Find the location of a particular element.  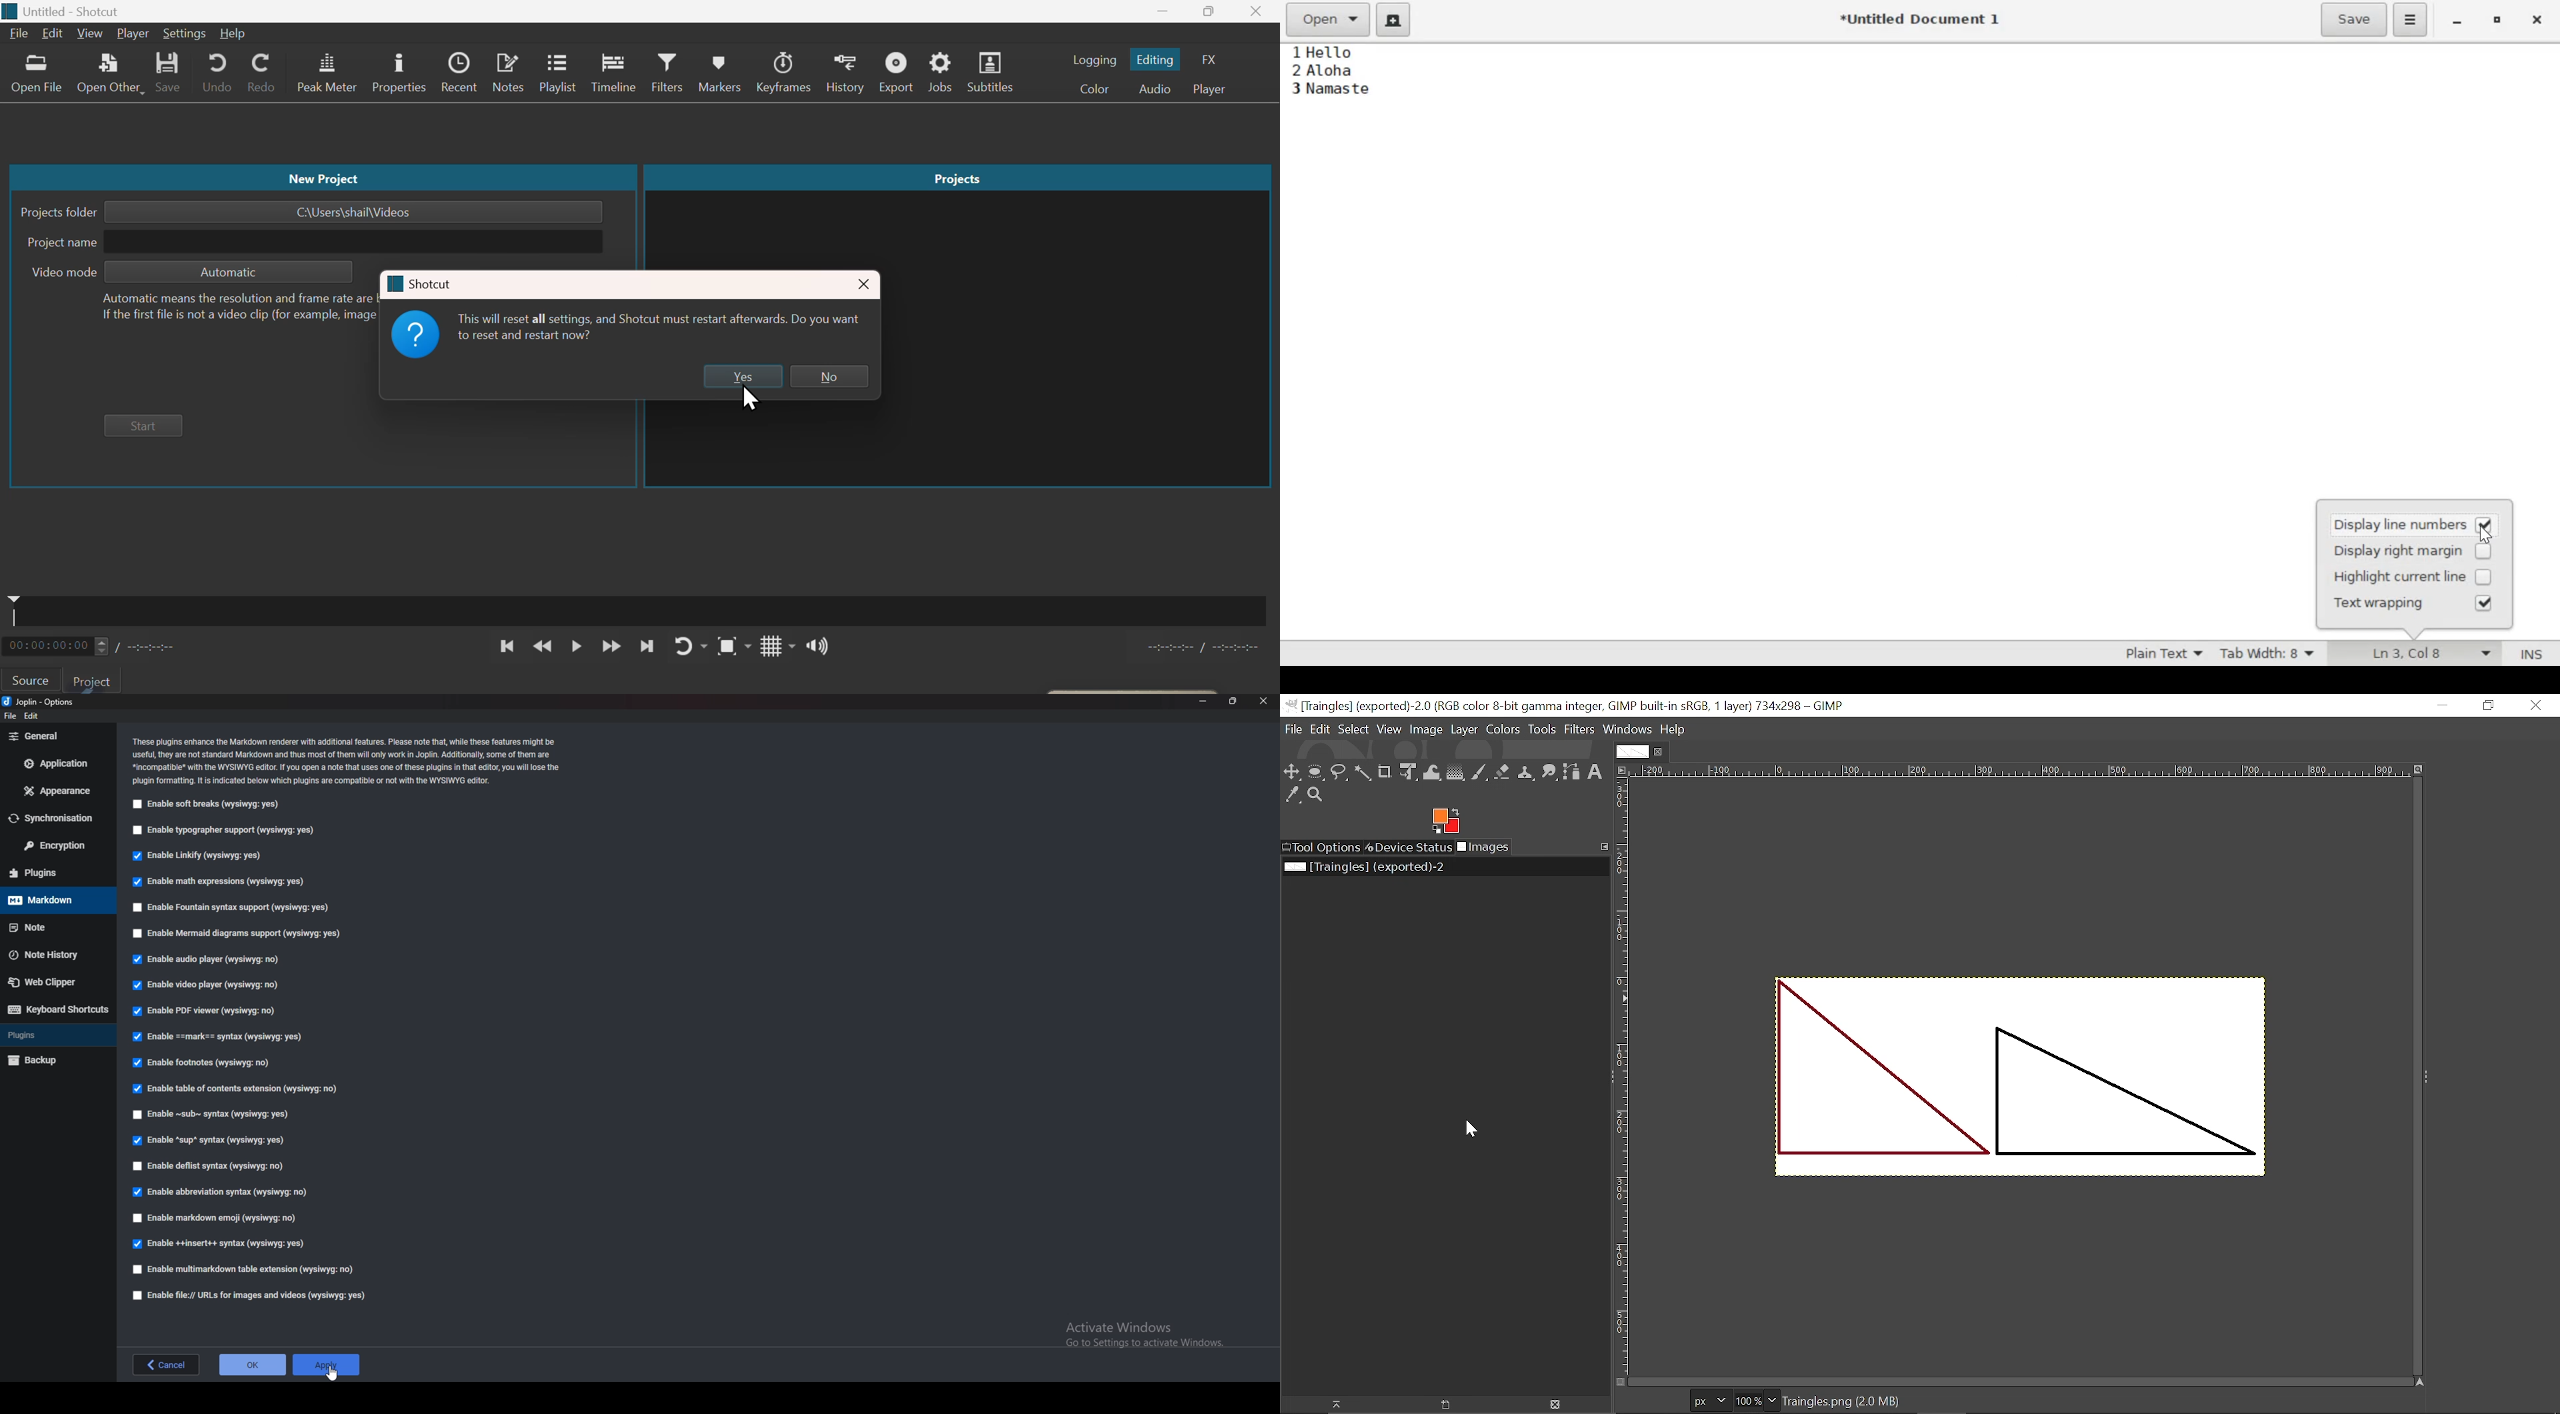

Plugins is located at coordinates (54, 1034).